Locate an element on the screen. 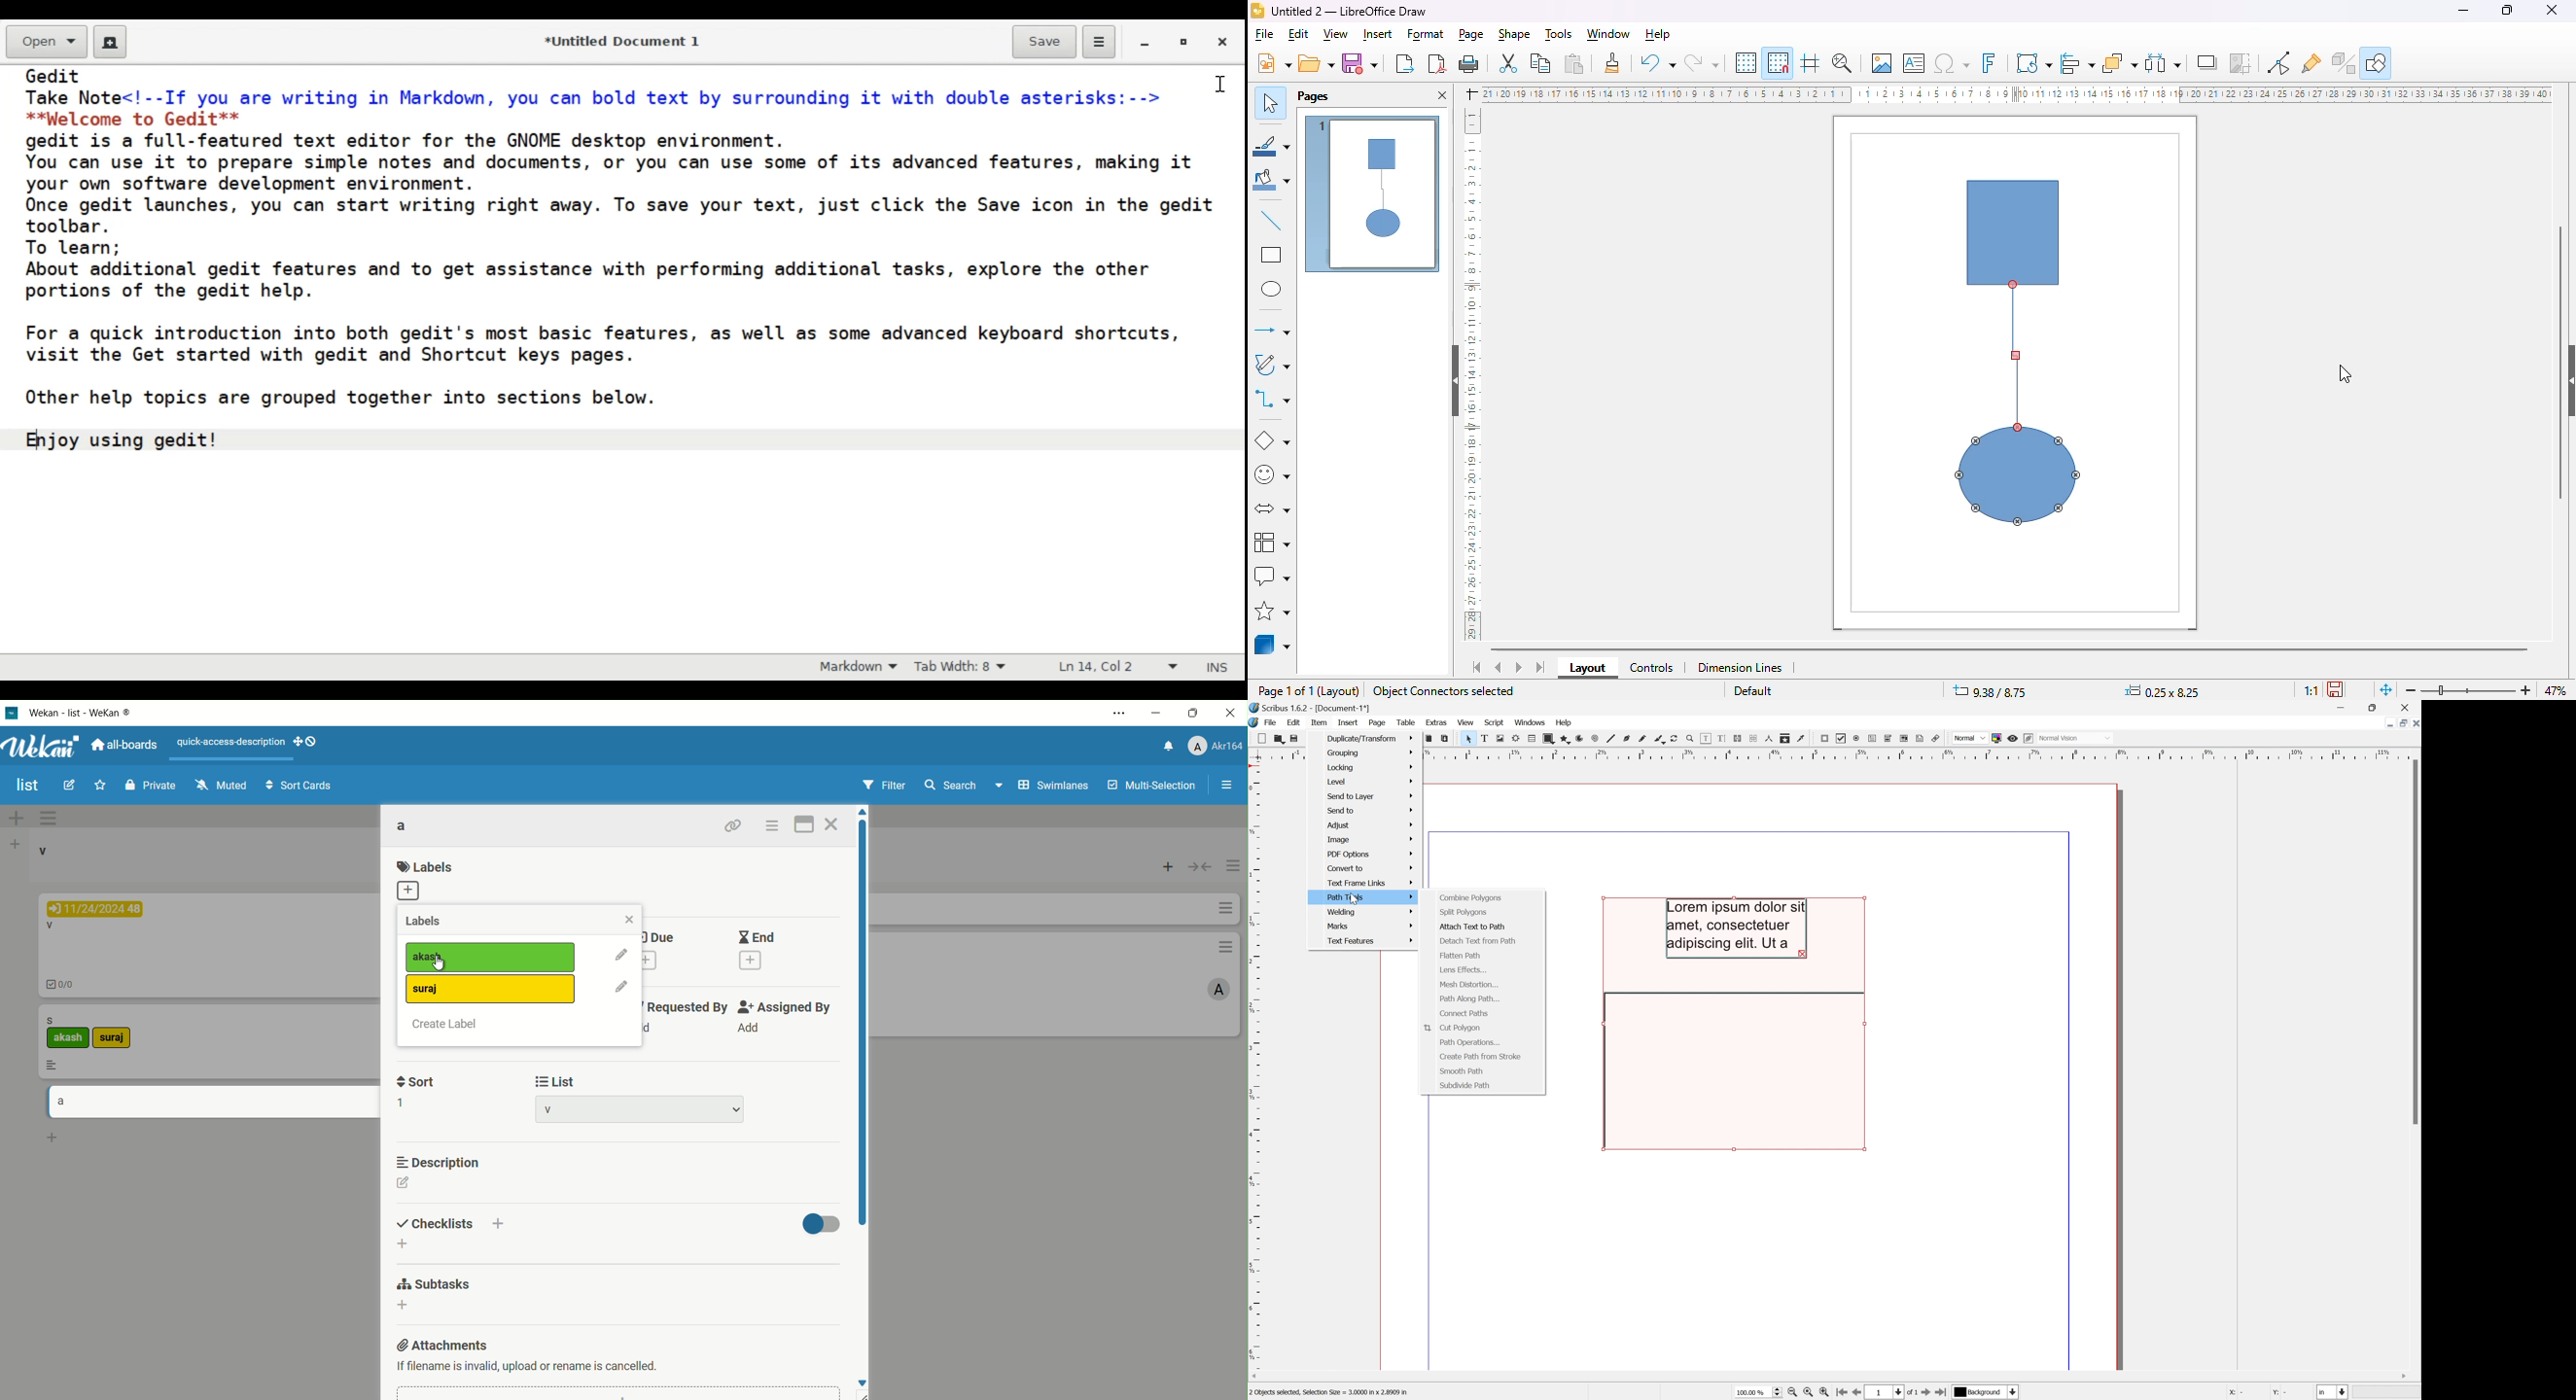  scaling factor of the document is located at coordinates (2309, 688).